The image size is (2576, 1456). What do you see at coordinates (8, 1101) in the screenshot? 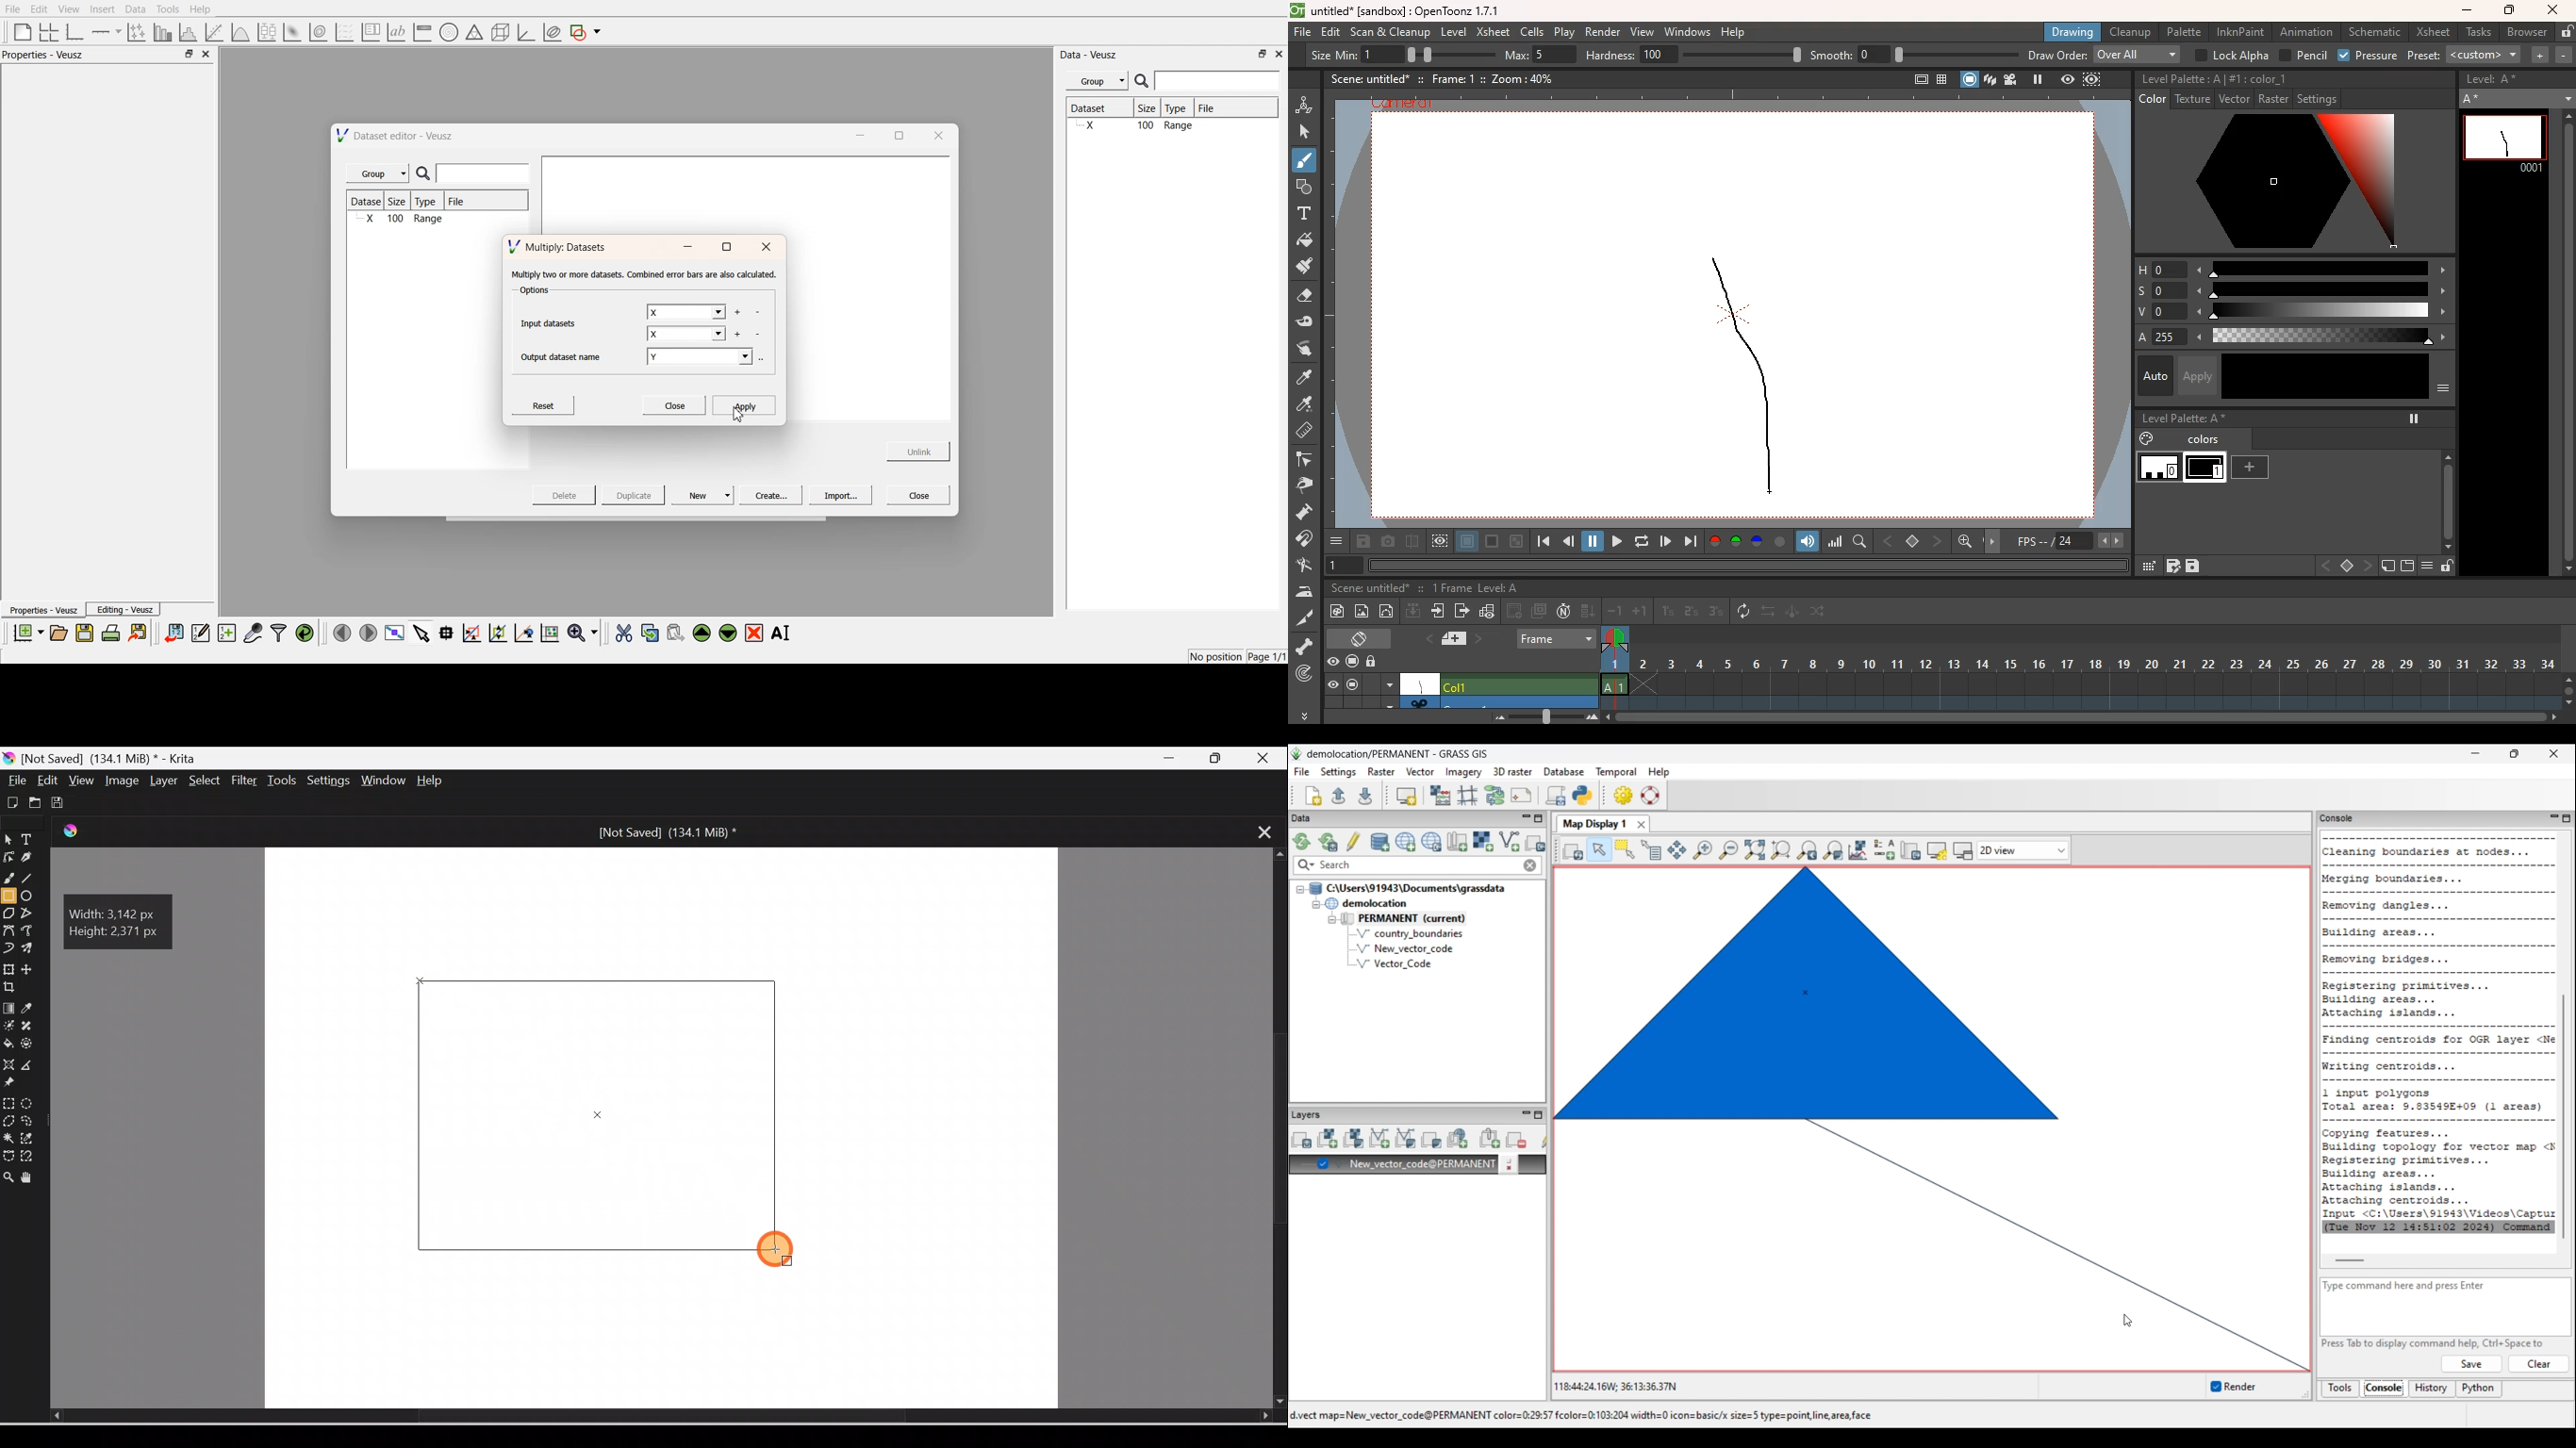
I see `Rectangular selection tool` at bounding box center [8, 1101].